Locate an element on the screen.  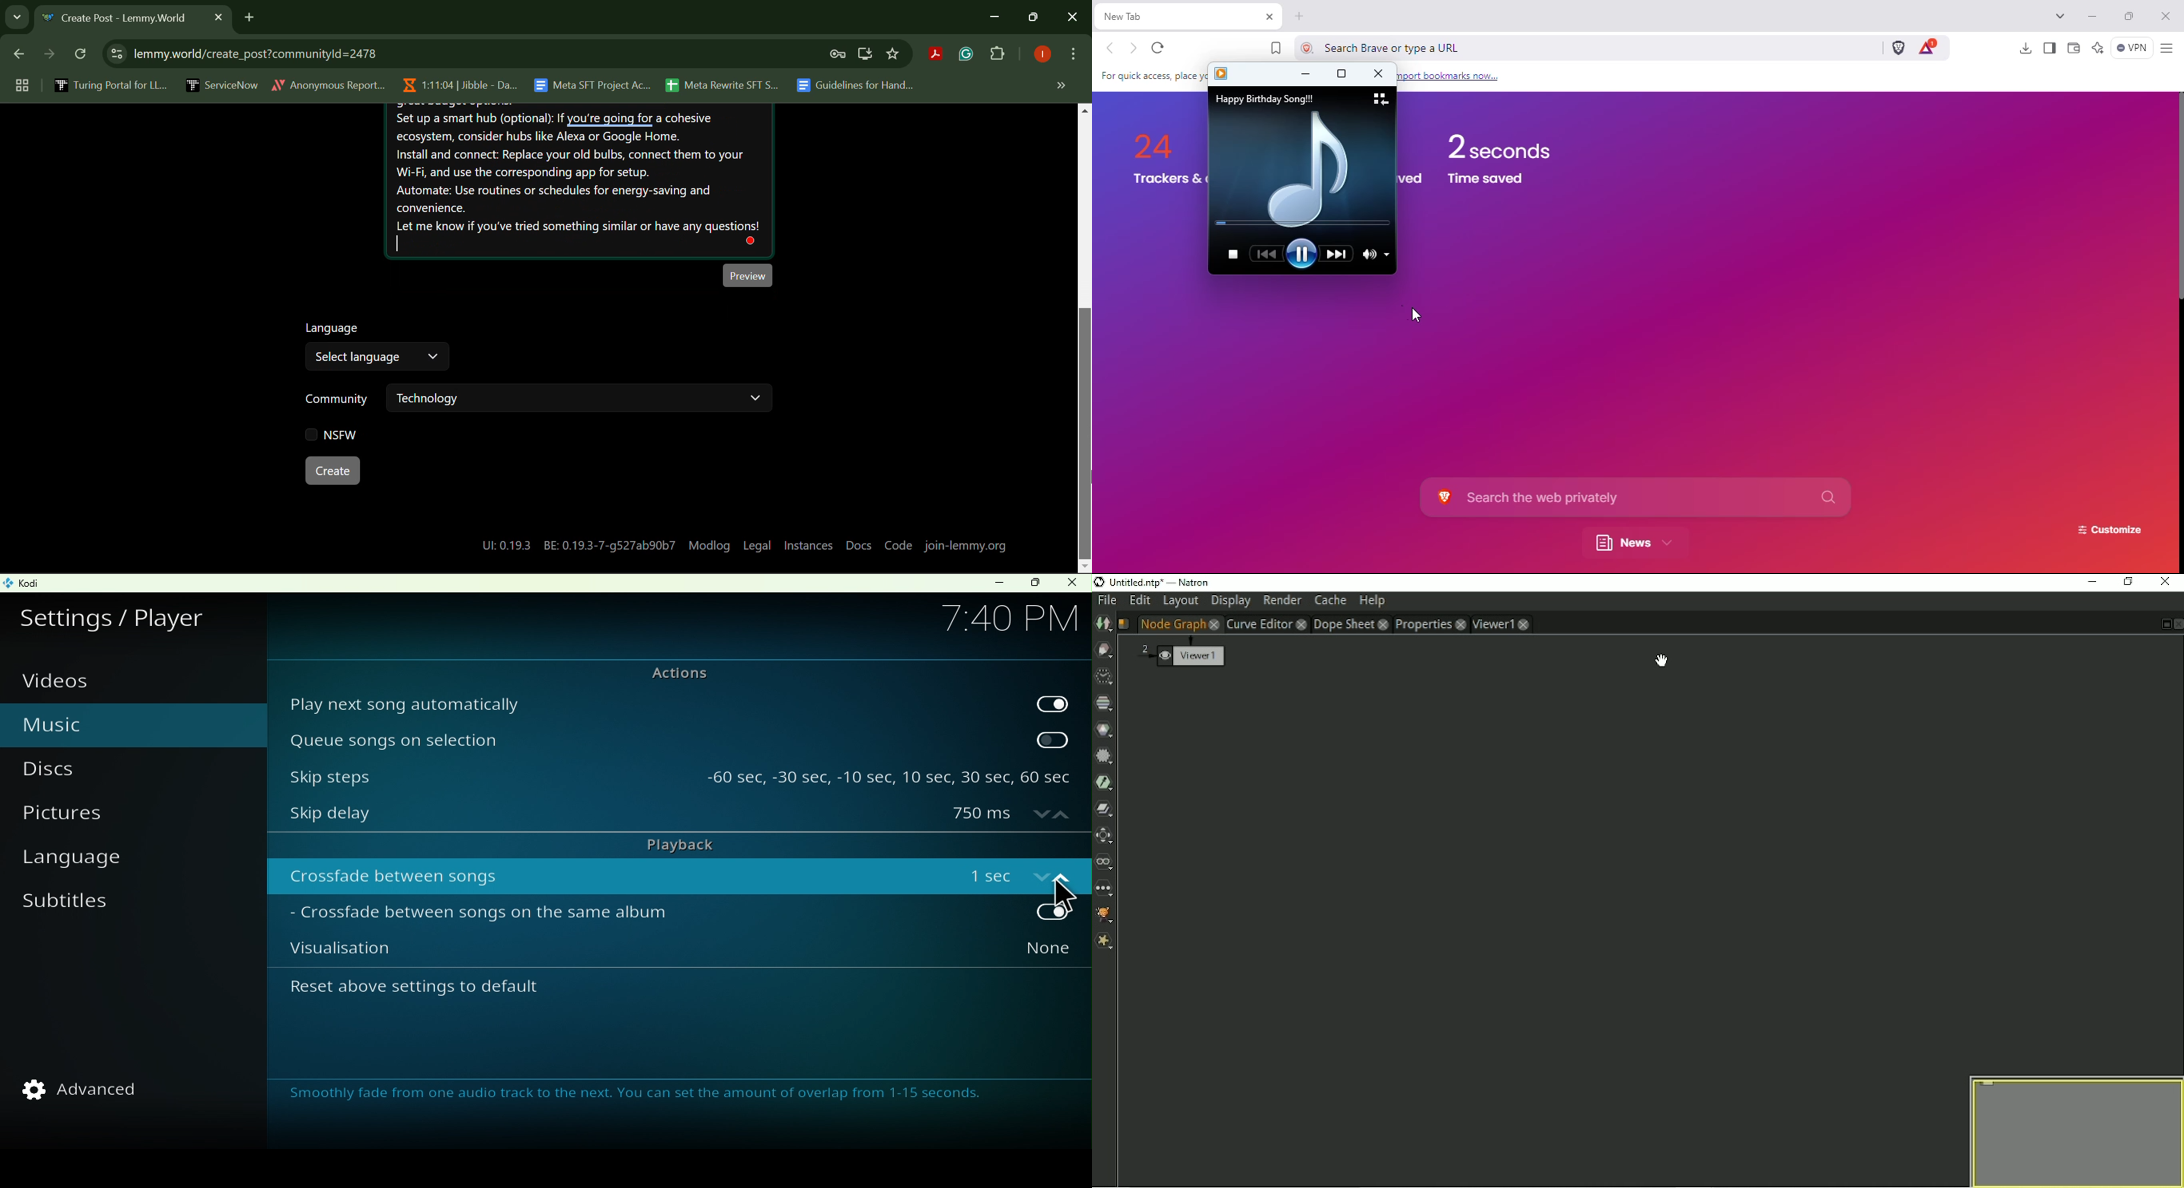
Advanced is located at coordinates (91, 1090).